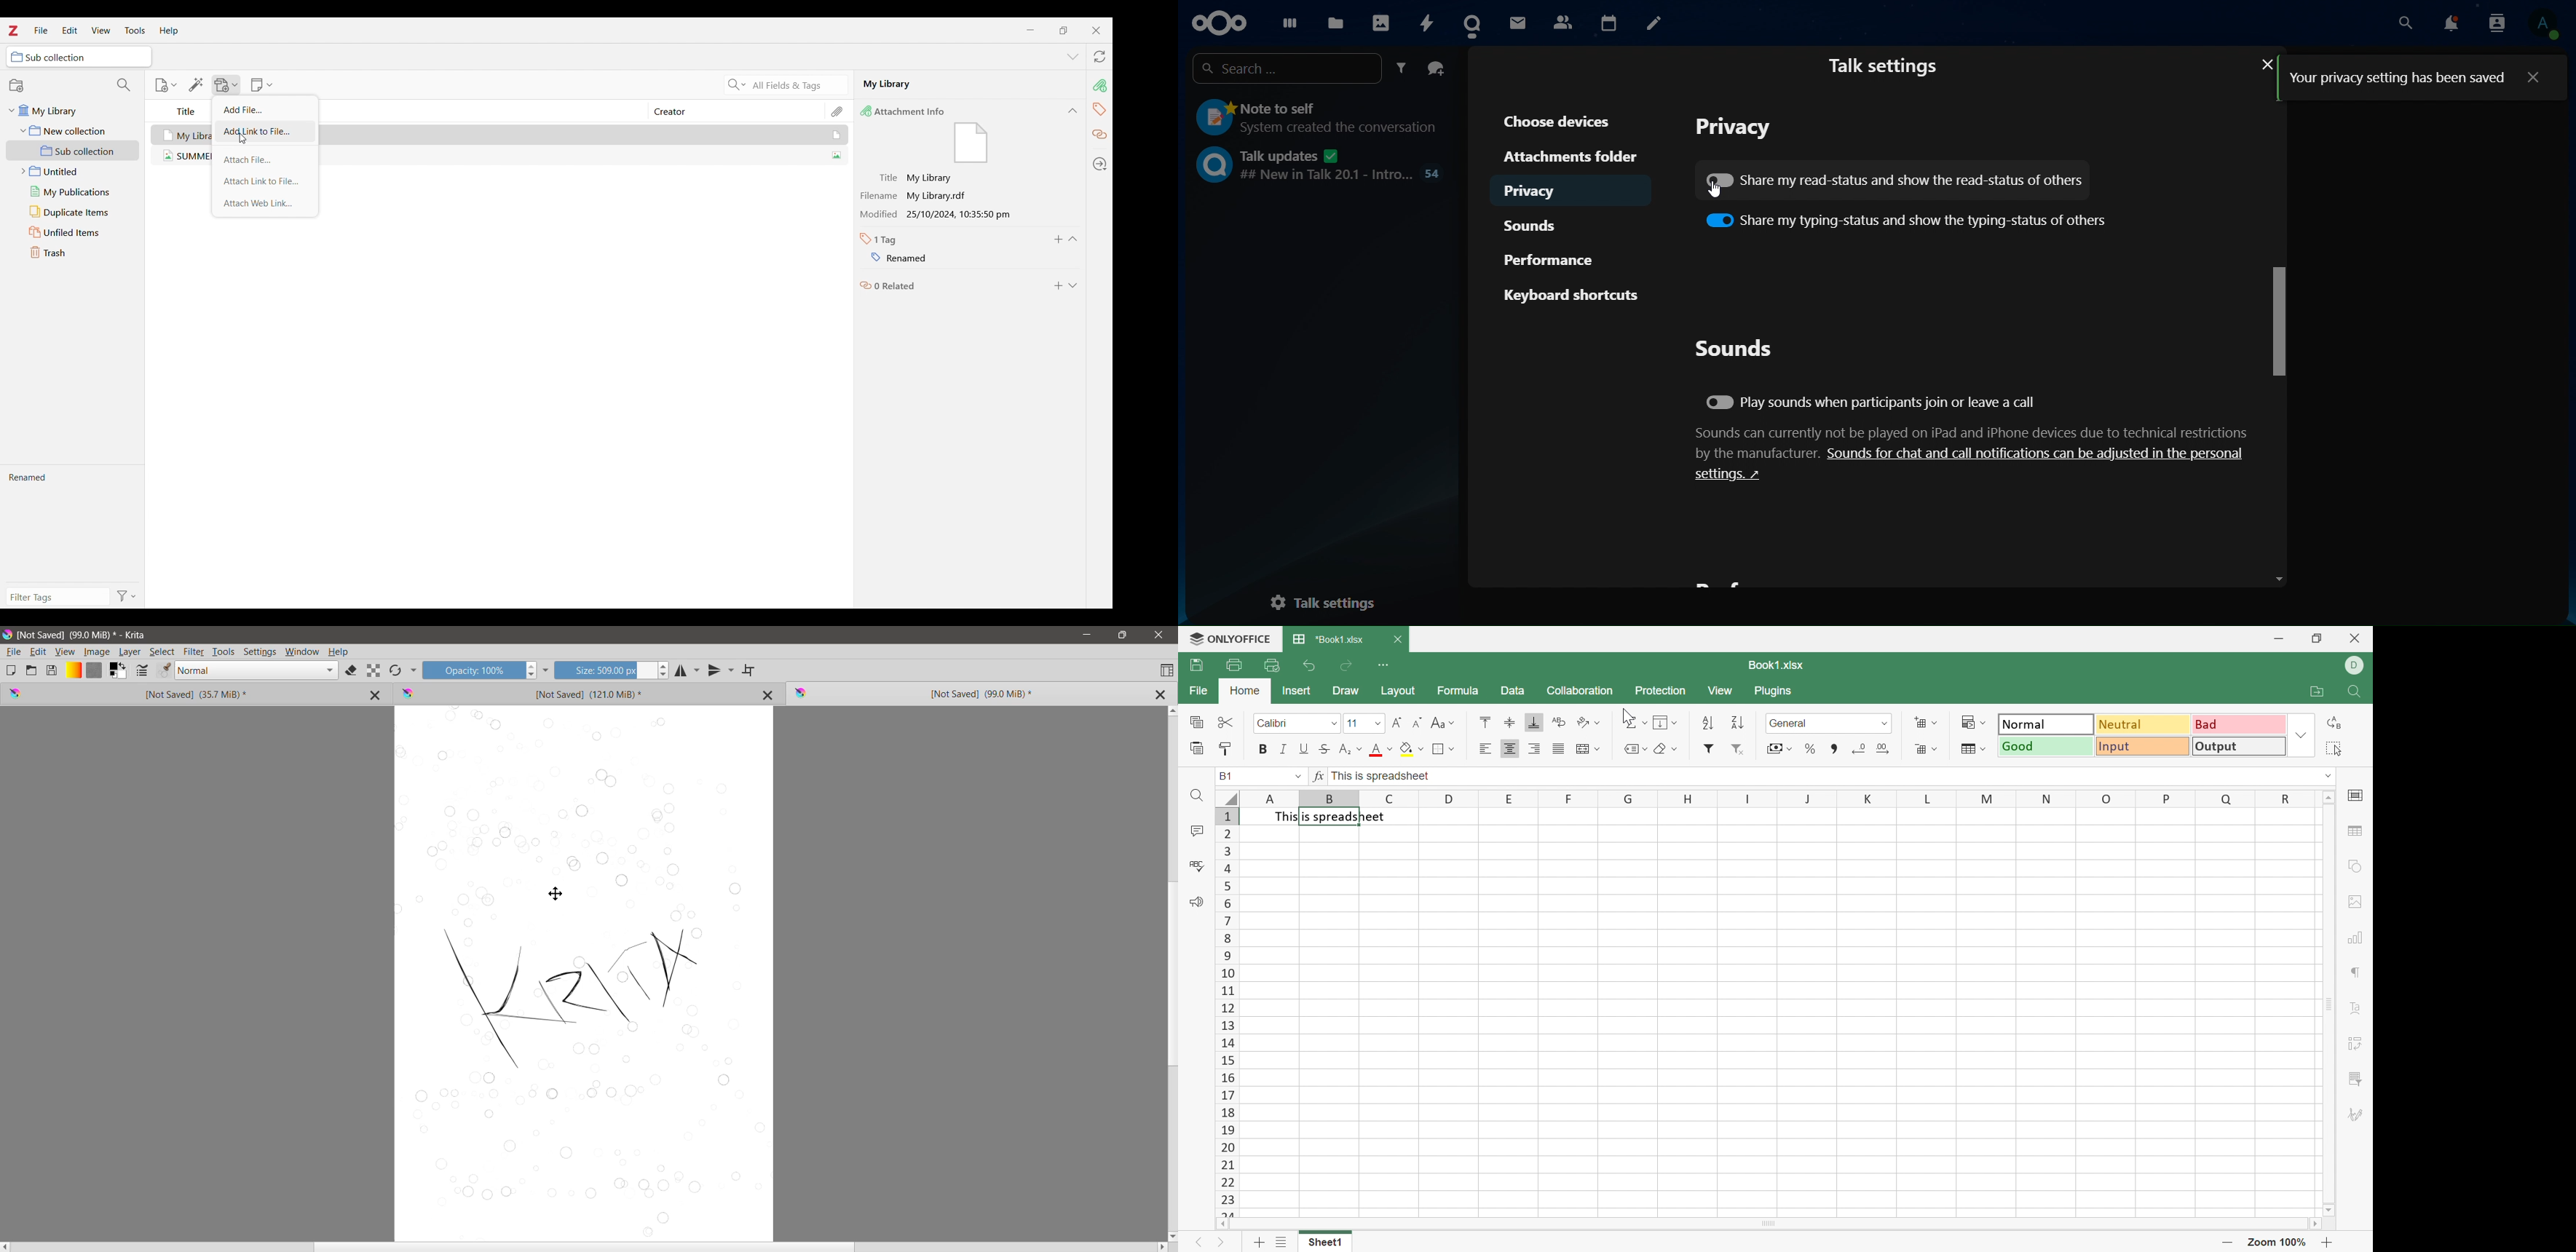 The image size is (2576, 1260). Describe the element at coordinates (1221, 1242) in the screenshot. I see `Next` at that location.